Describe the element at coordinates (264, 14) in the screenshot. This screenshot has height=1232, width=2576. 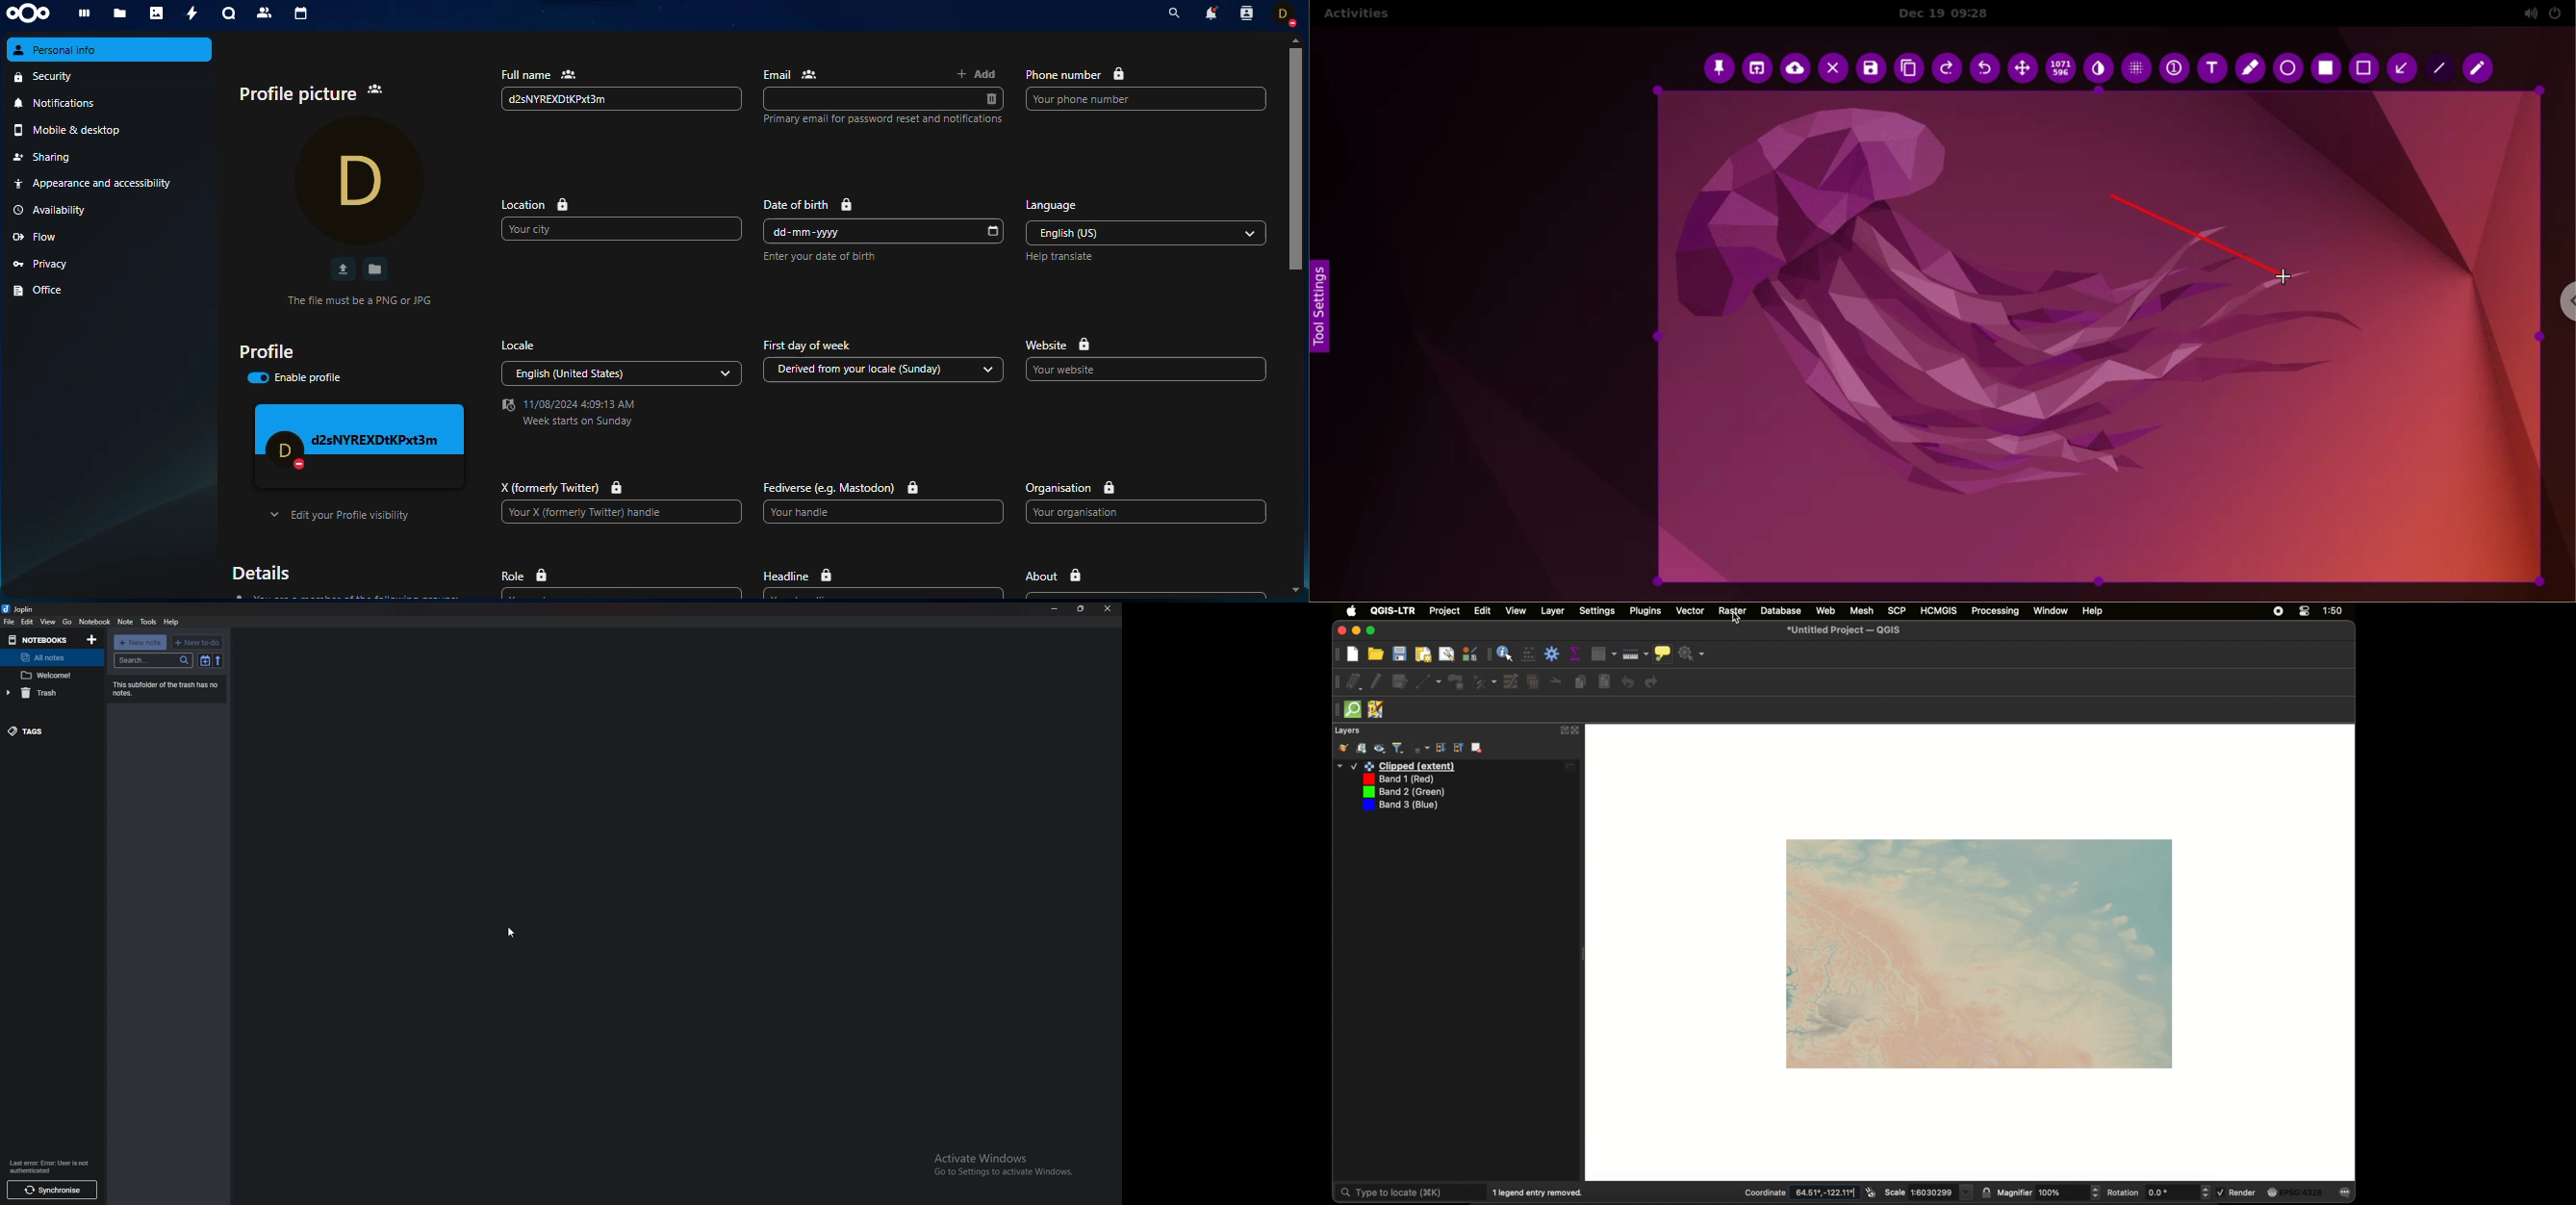
I see `contacts` at that location.